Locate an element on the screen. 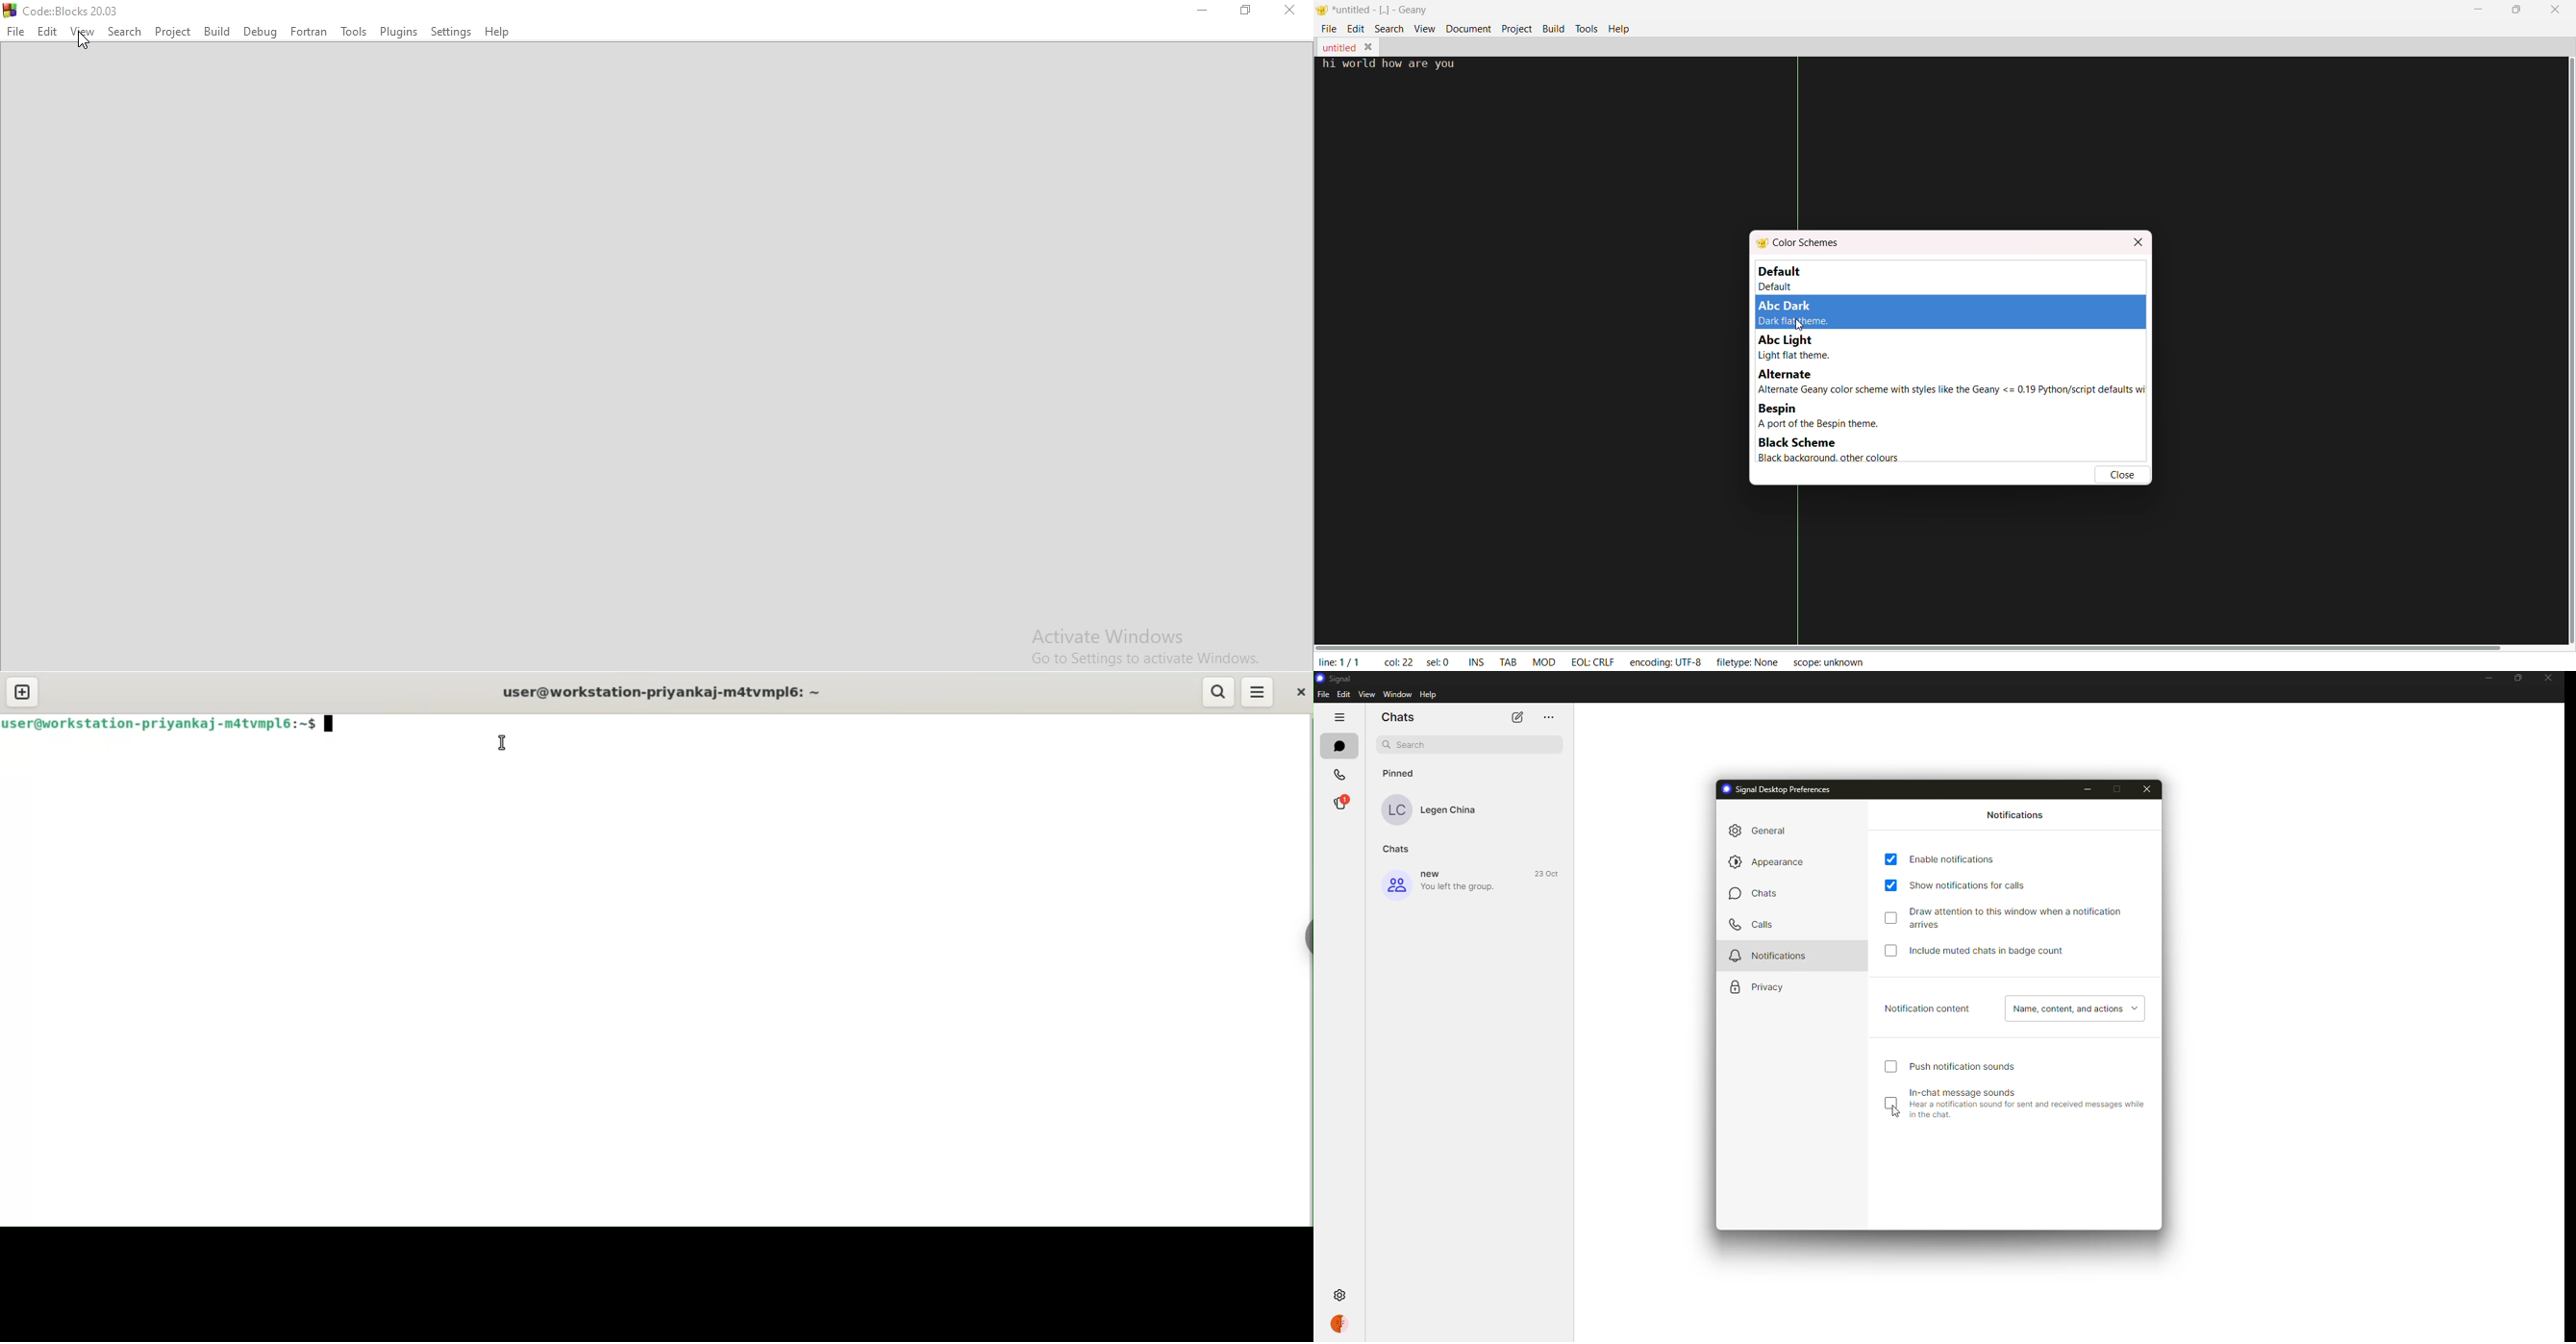 The width and height of the screenshot is (2576, 1344). Chats is located at coordinates (1396, 717).